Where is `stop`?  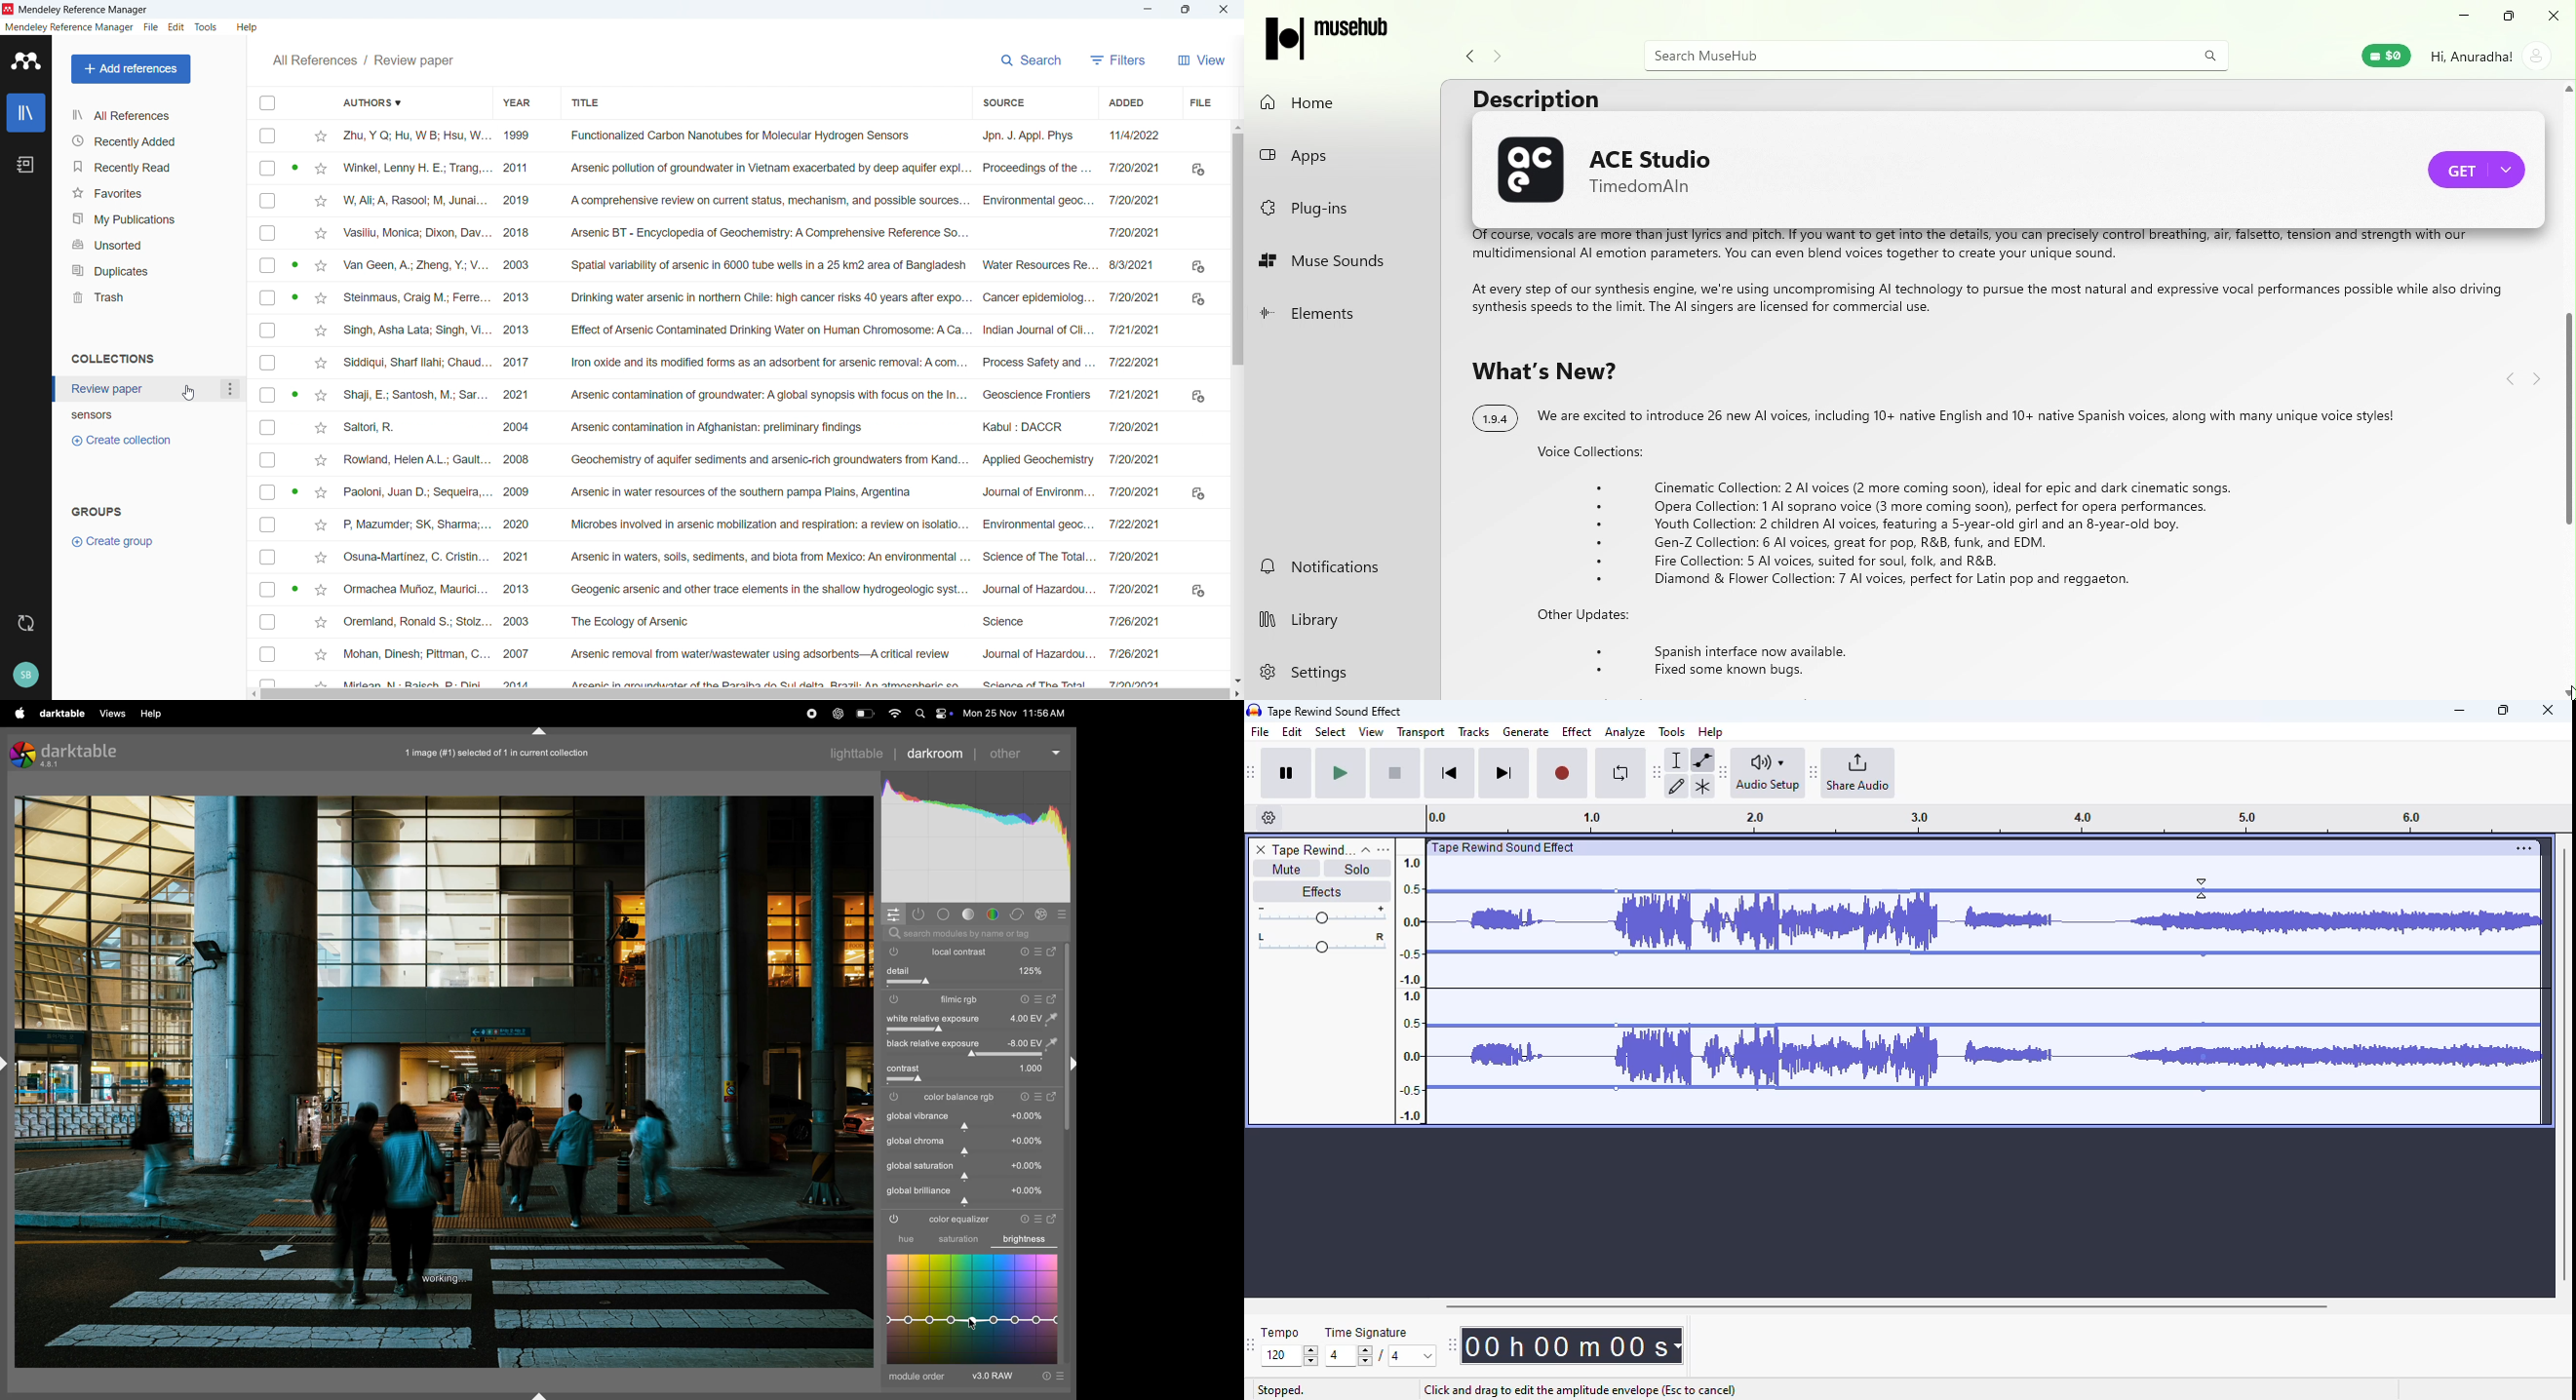 stop is located at coordinates (1395, 774).